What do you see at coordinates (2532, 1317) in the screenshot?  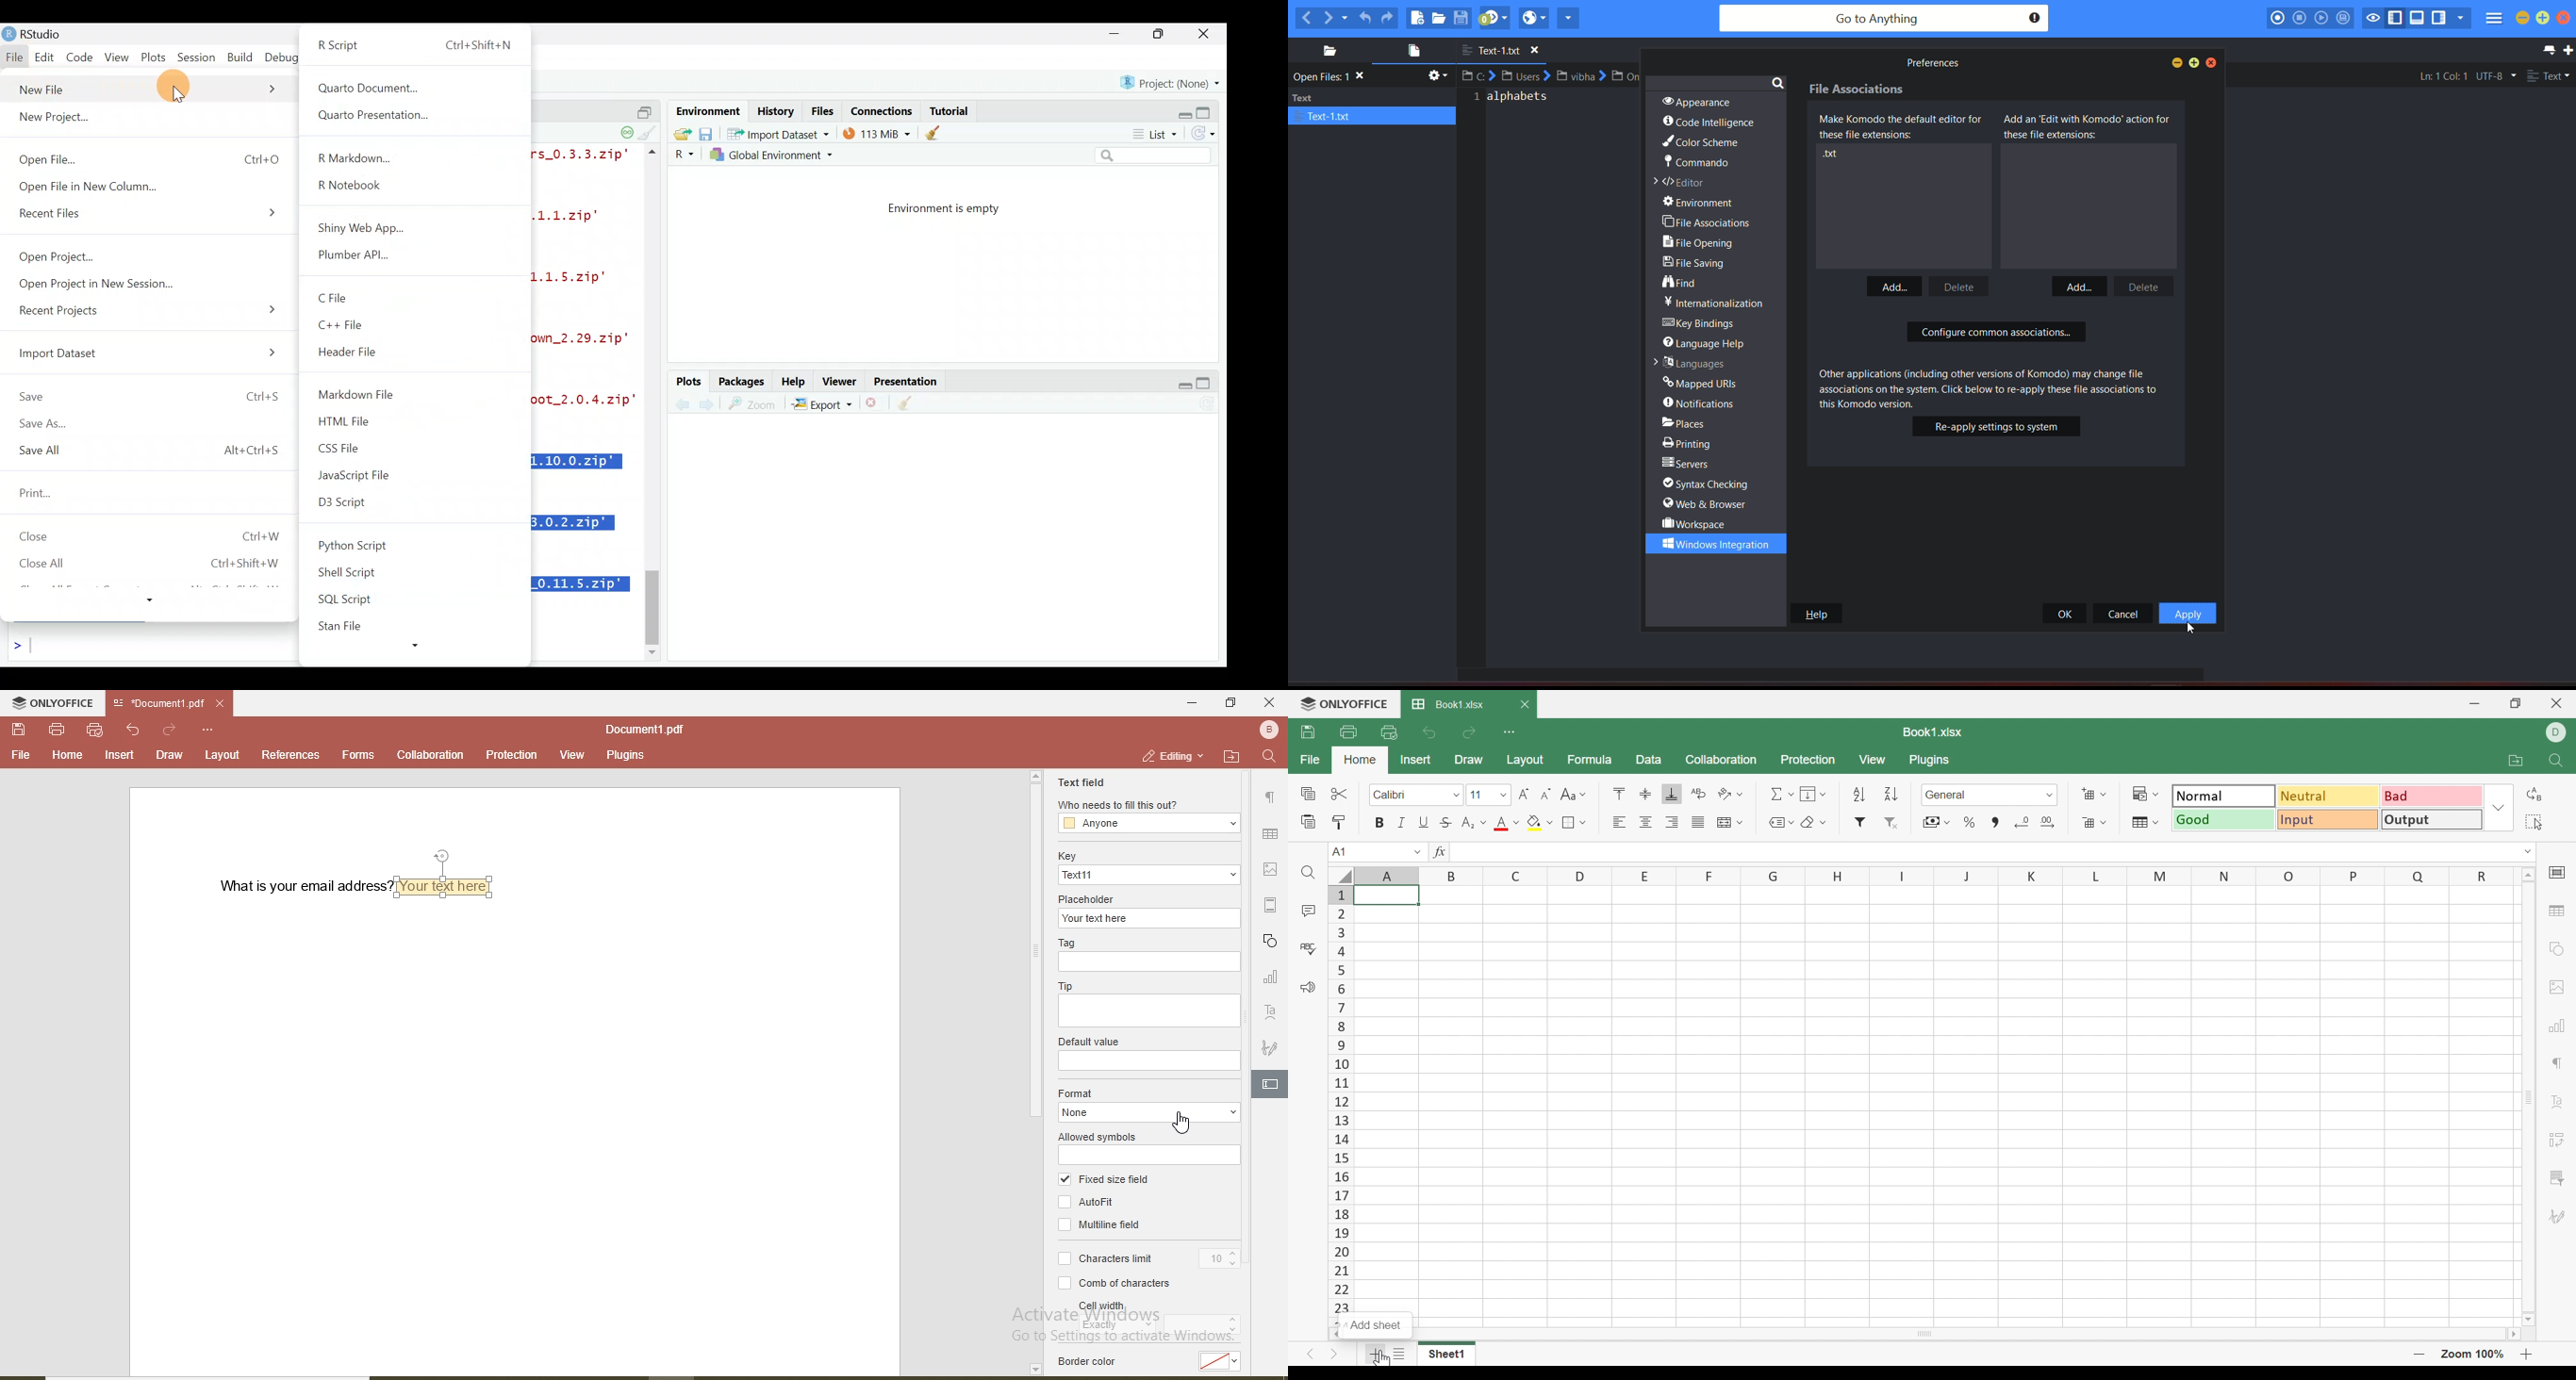 I see `Scroll Down` at bounding box center [2532, 1317].